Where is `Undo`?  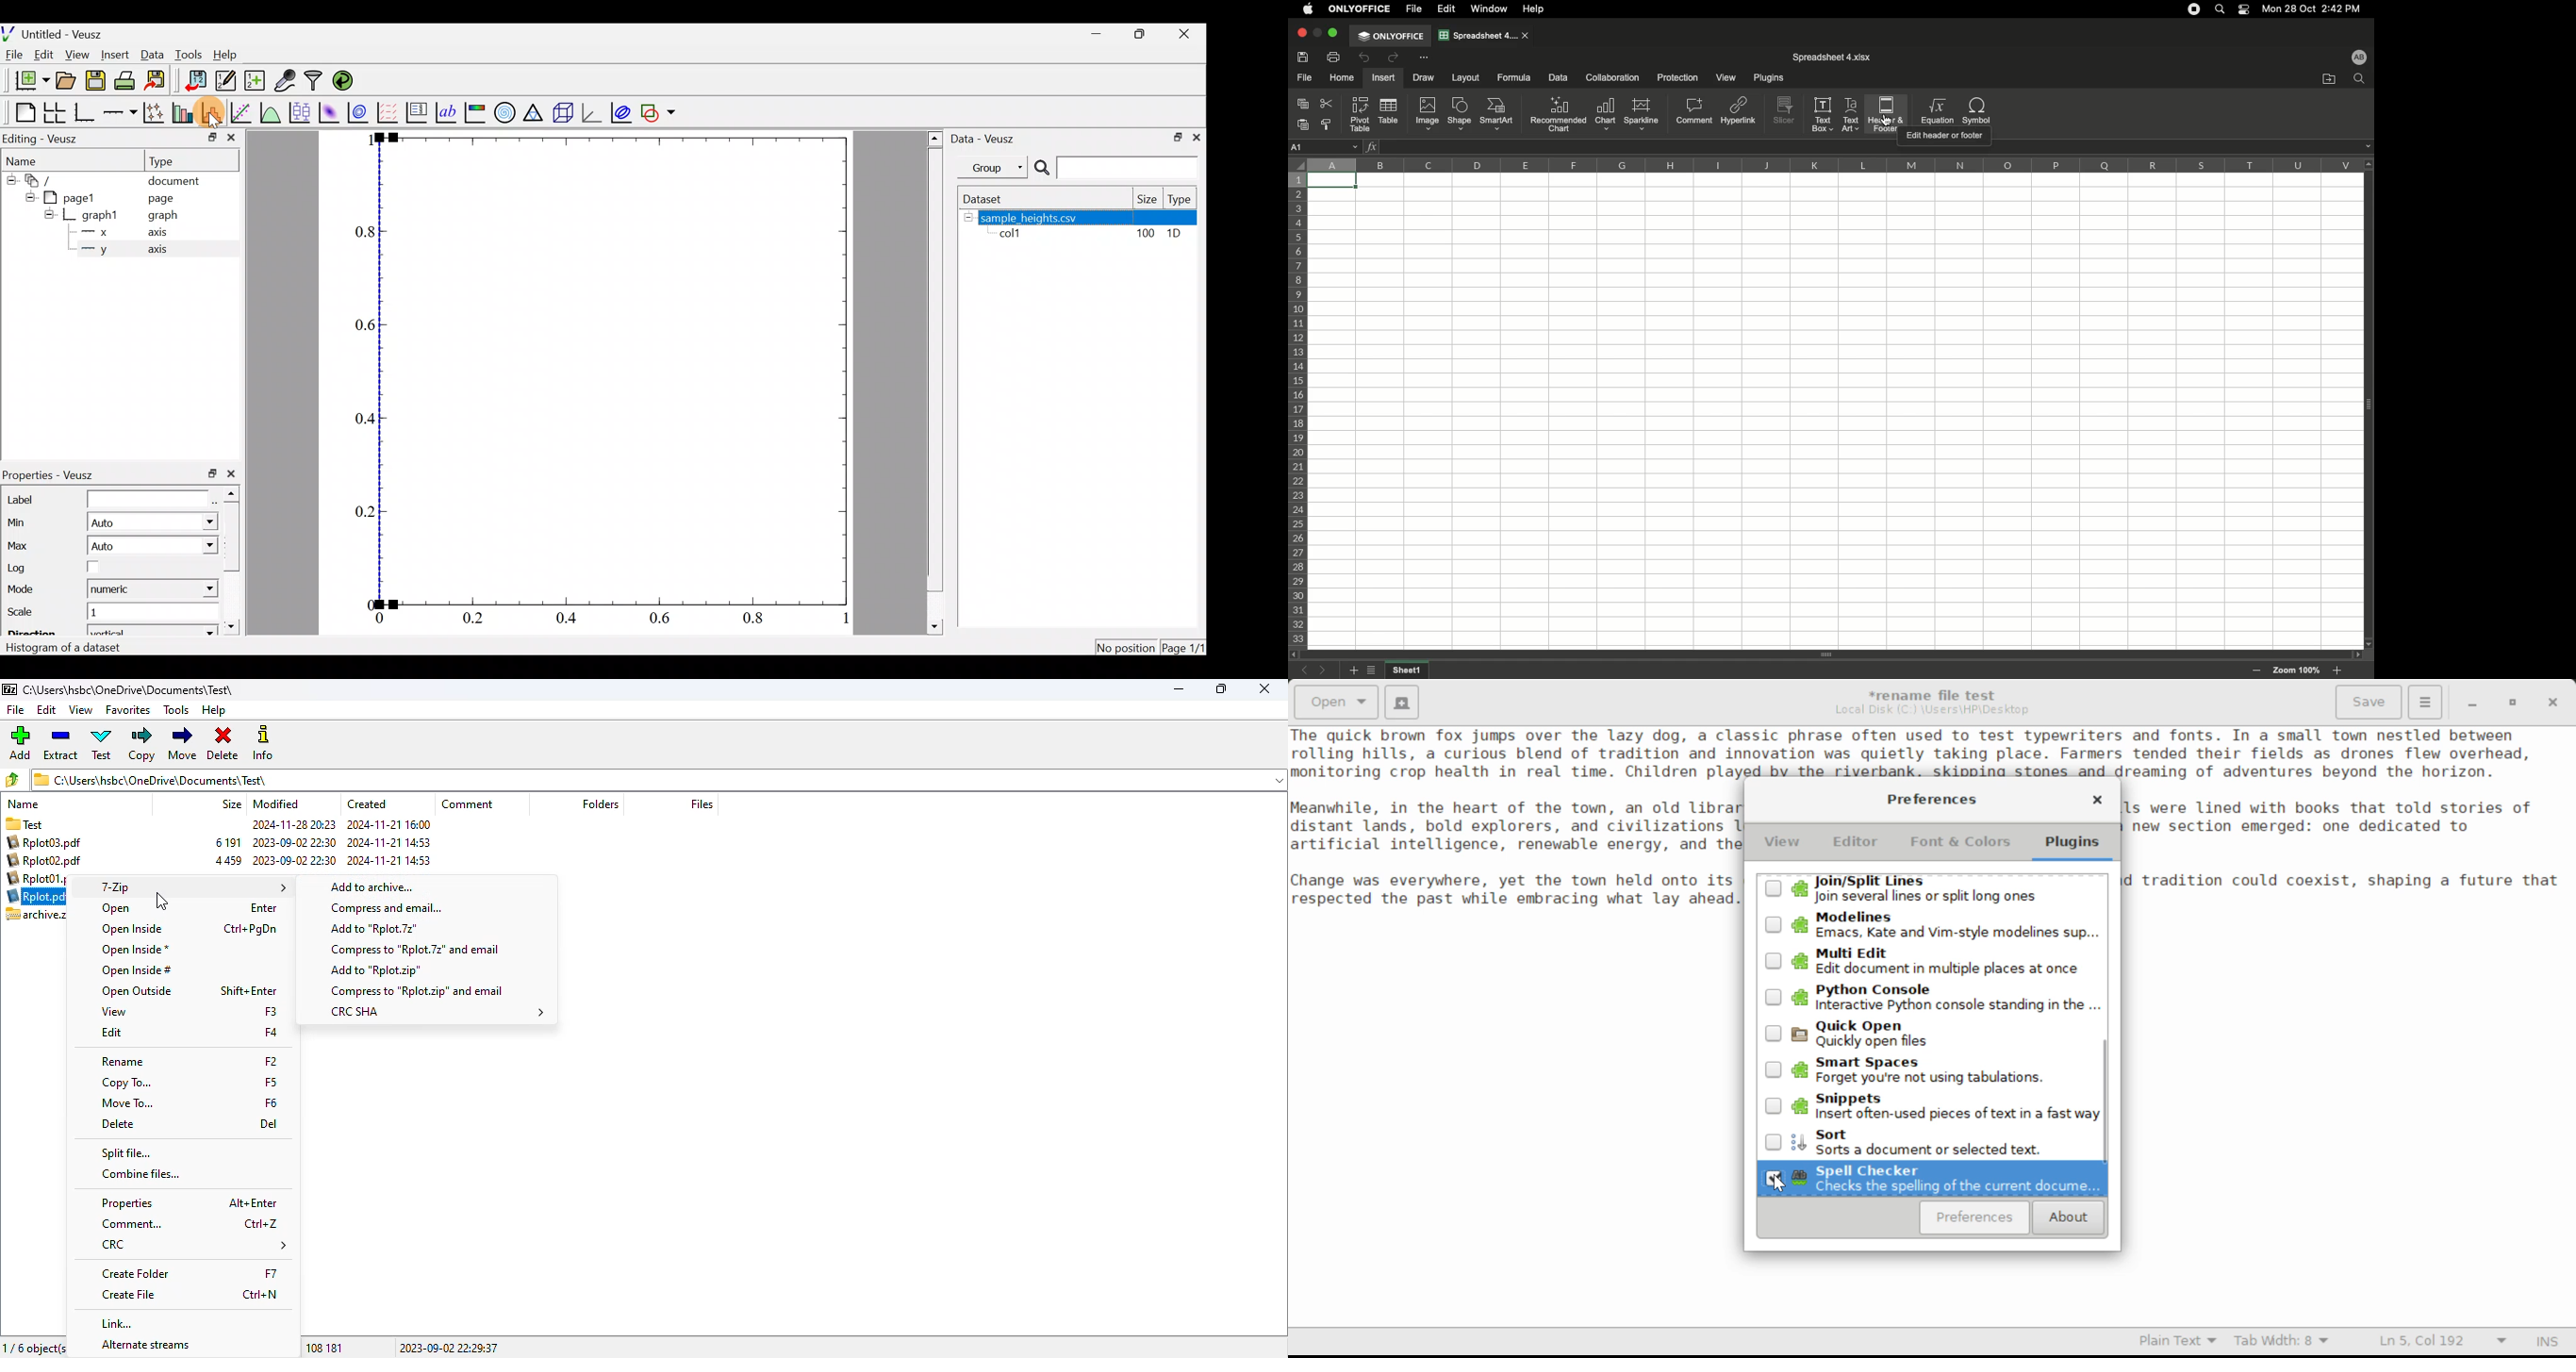
Undo is located at coordinates (1366, 59).